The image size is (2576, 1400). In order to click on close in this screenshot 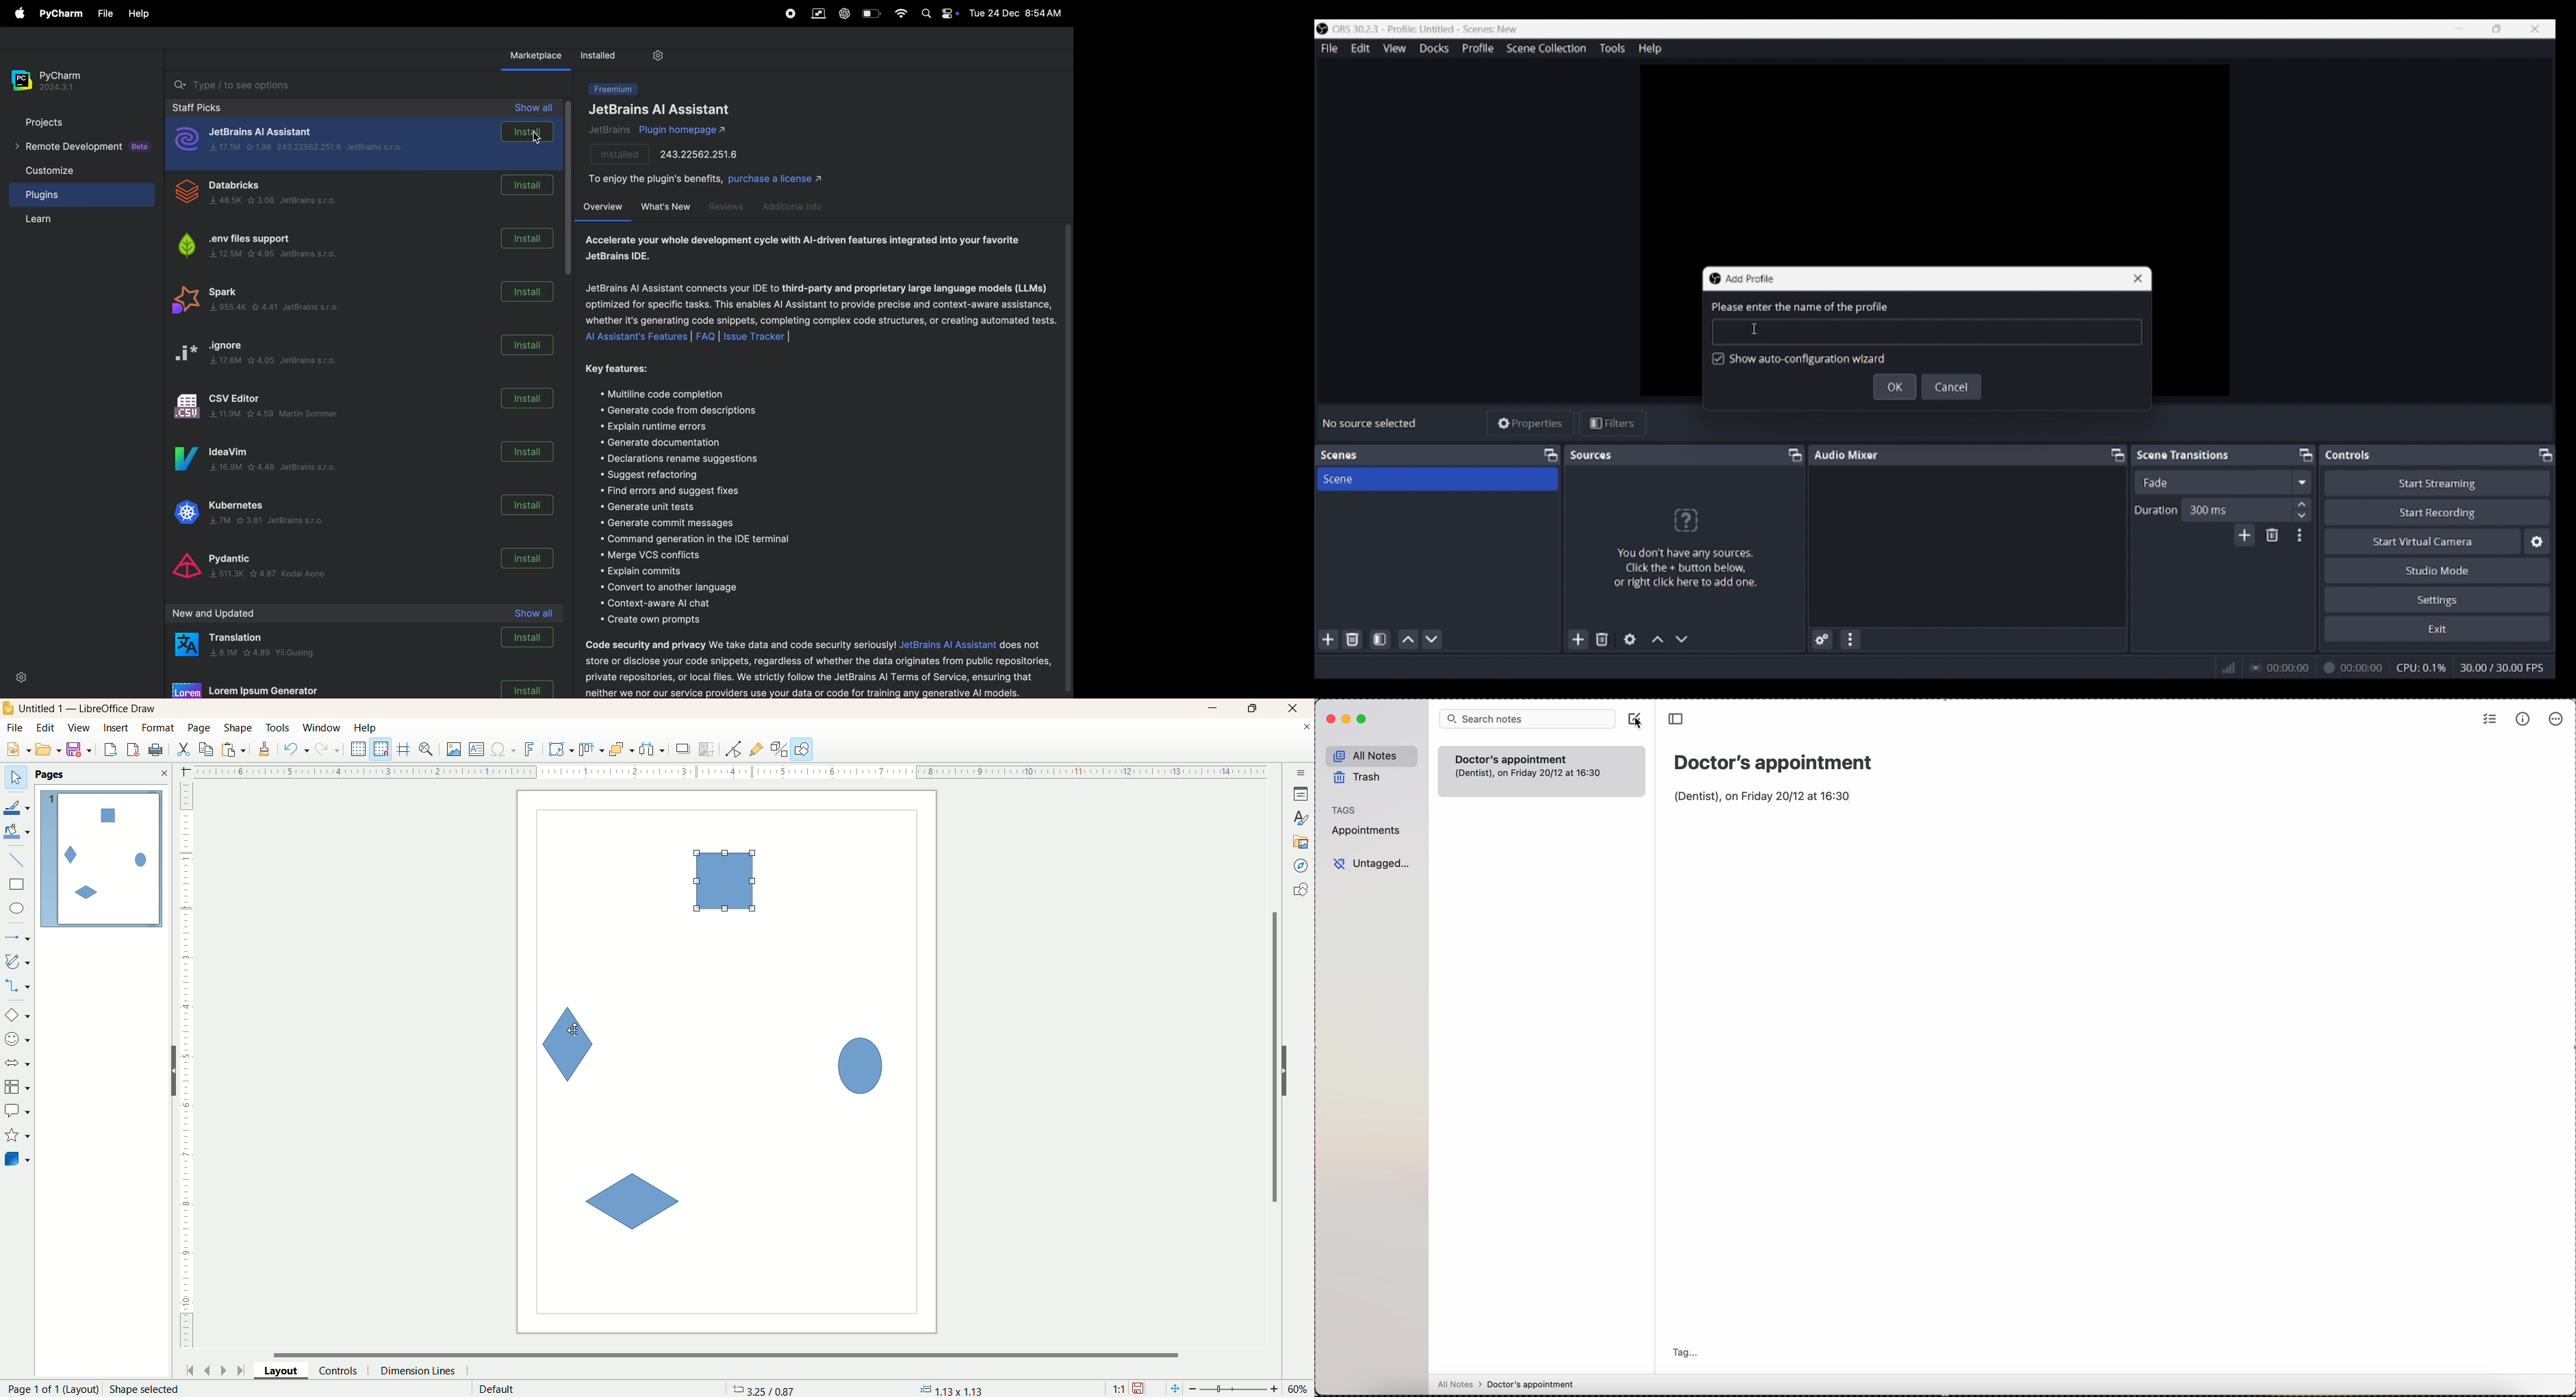, I will do `click(1306, 729)`.